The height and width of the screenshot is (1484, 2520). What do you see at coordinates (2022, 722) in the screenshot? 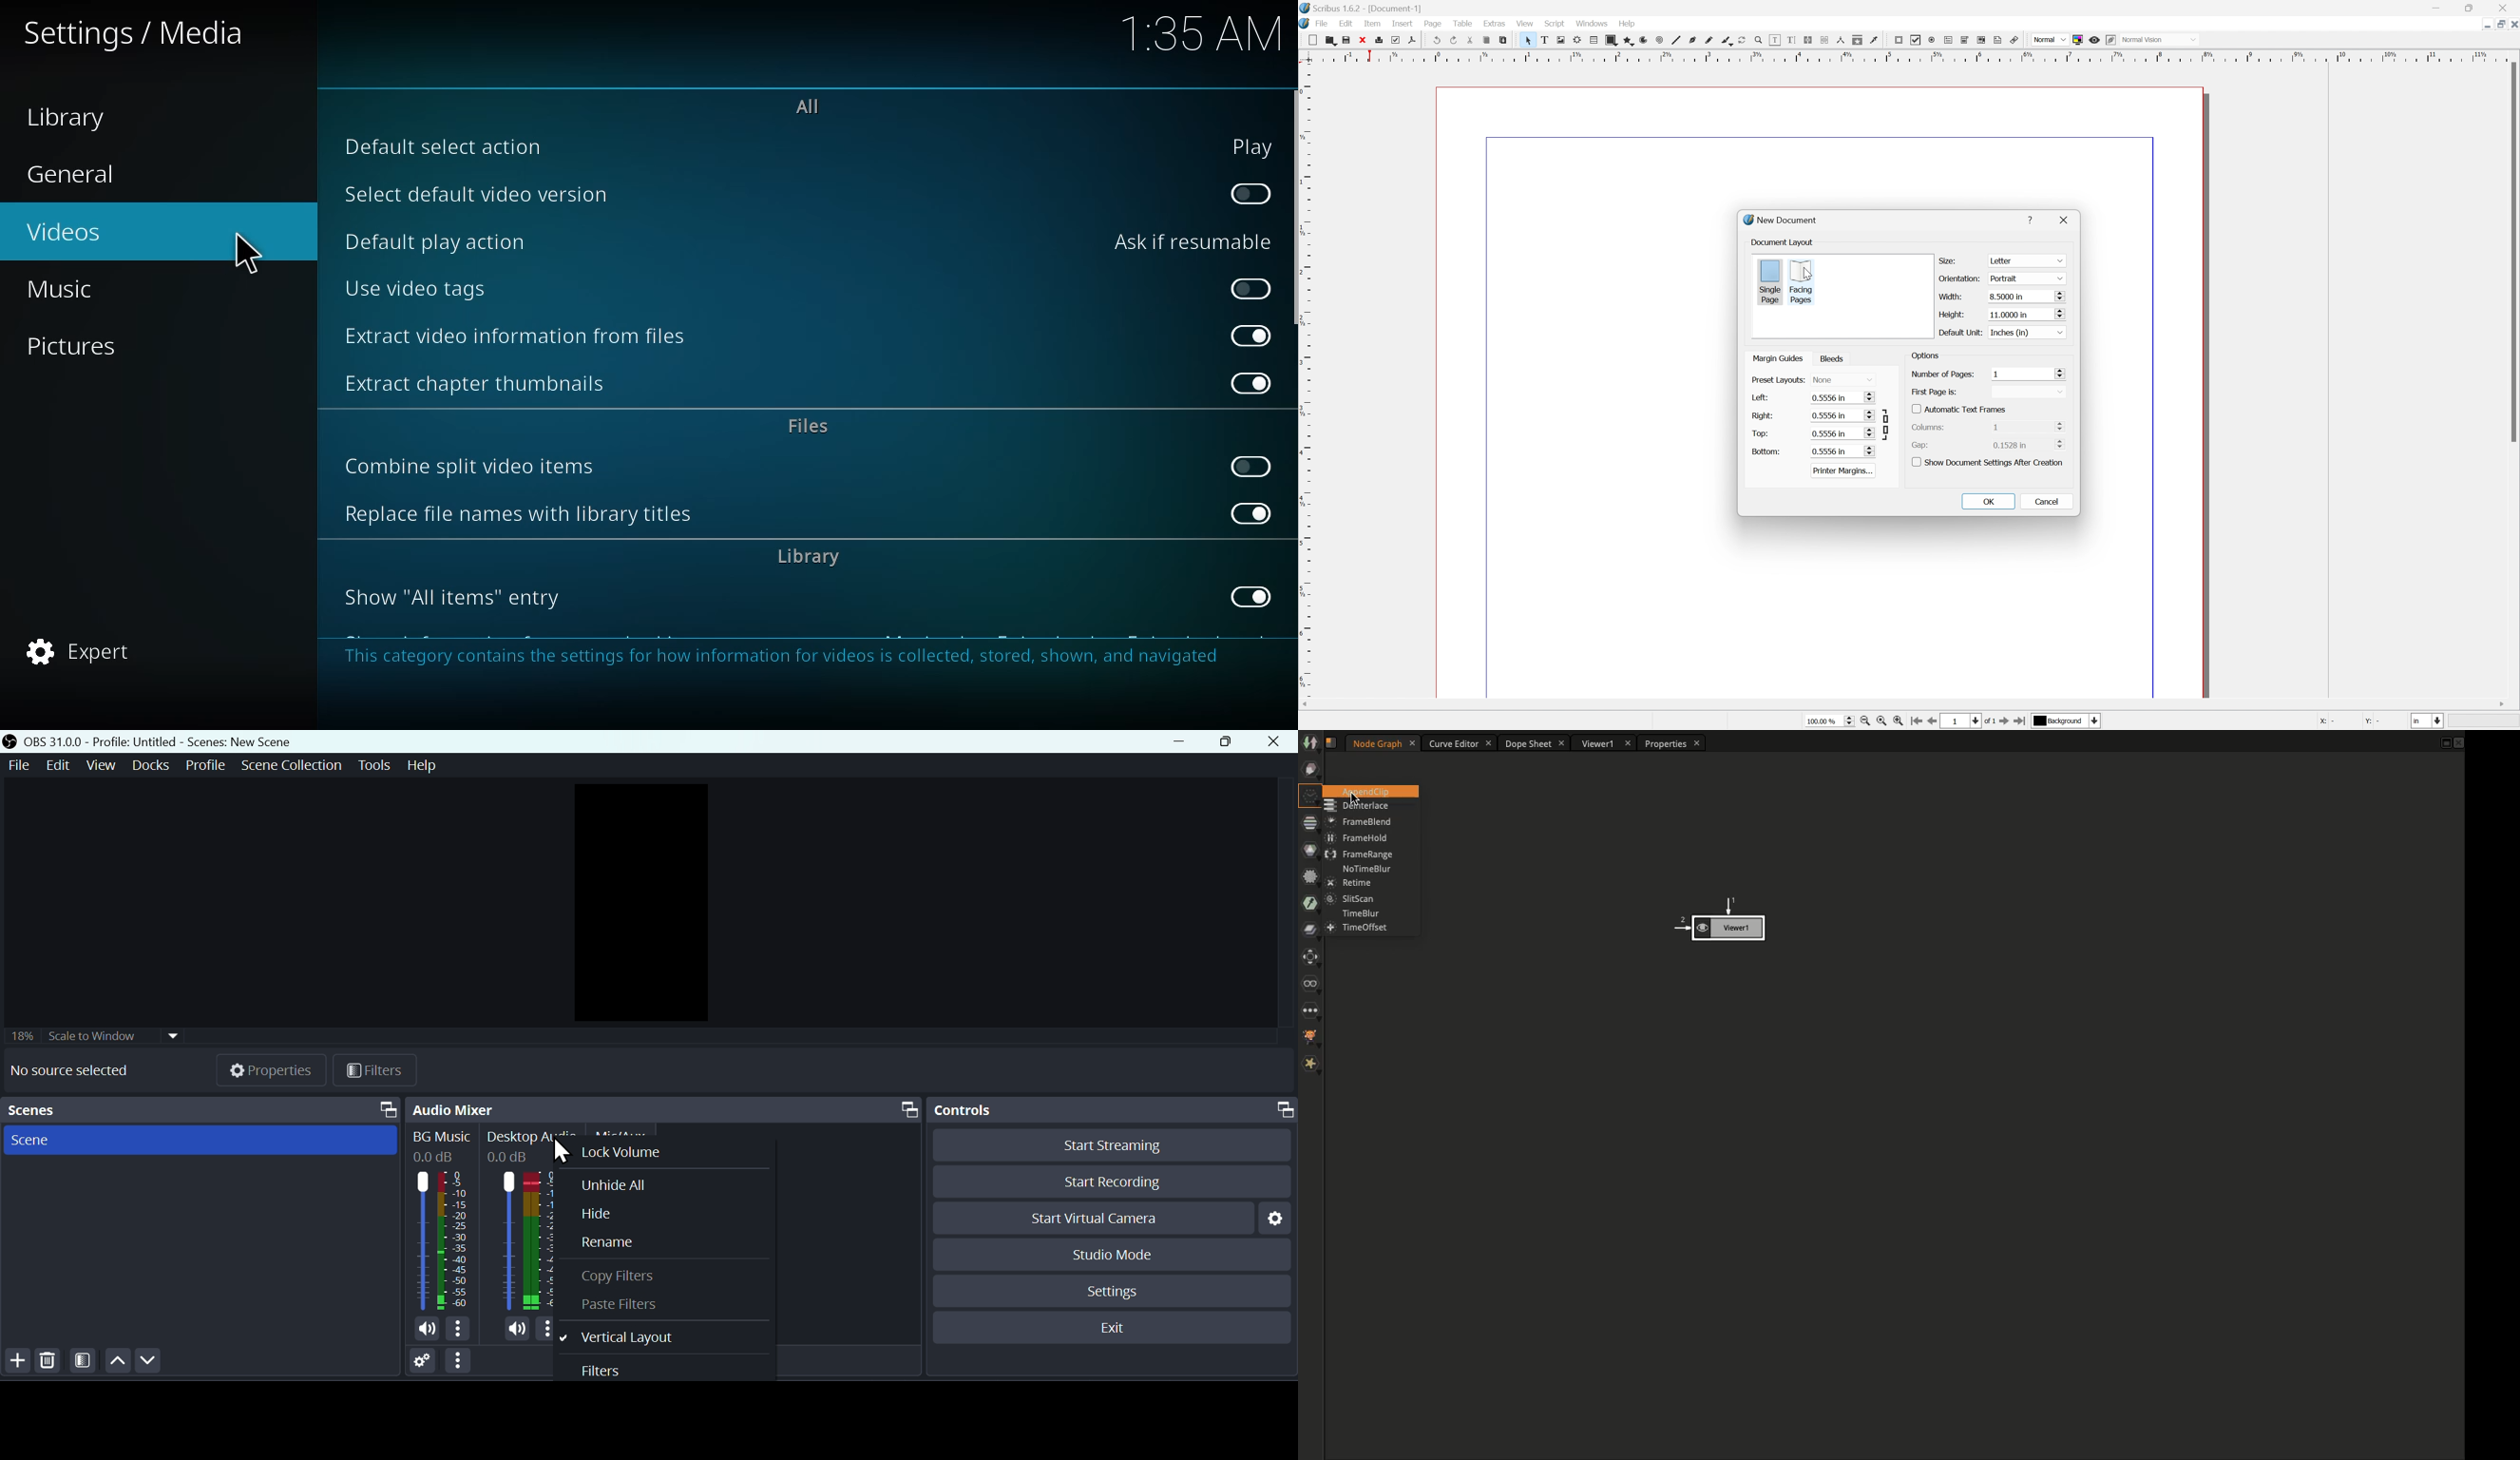
I see `go to last page` at bounding box center [2022, 722].